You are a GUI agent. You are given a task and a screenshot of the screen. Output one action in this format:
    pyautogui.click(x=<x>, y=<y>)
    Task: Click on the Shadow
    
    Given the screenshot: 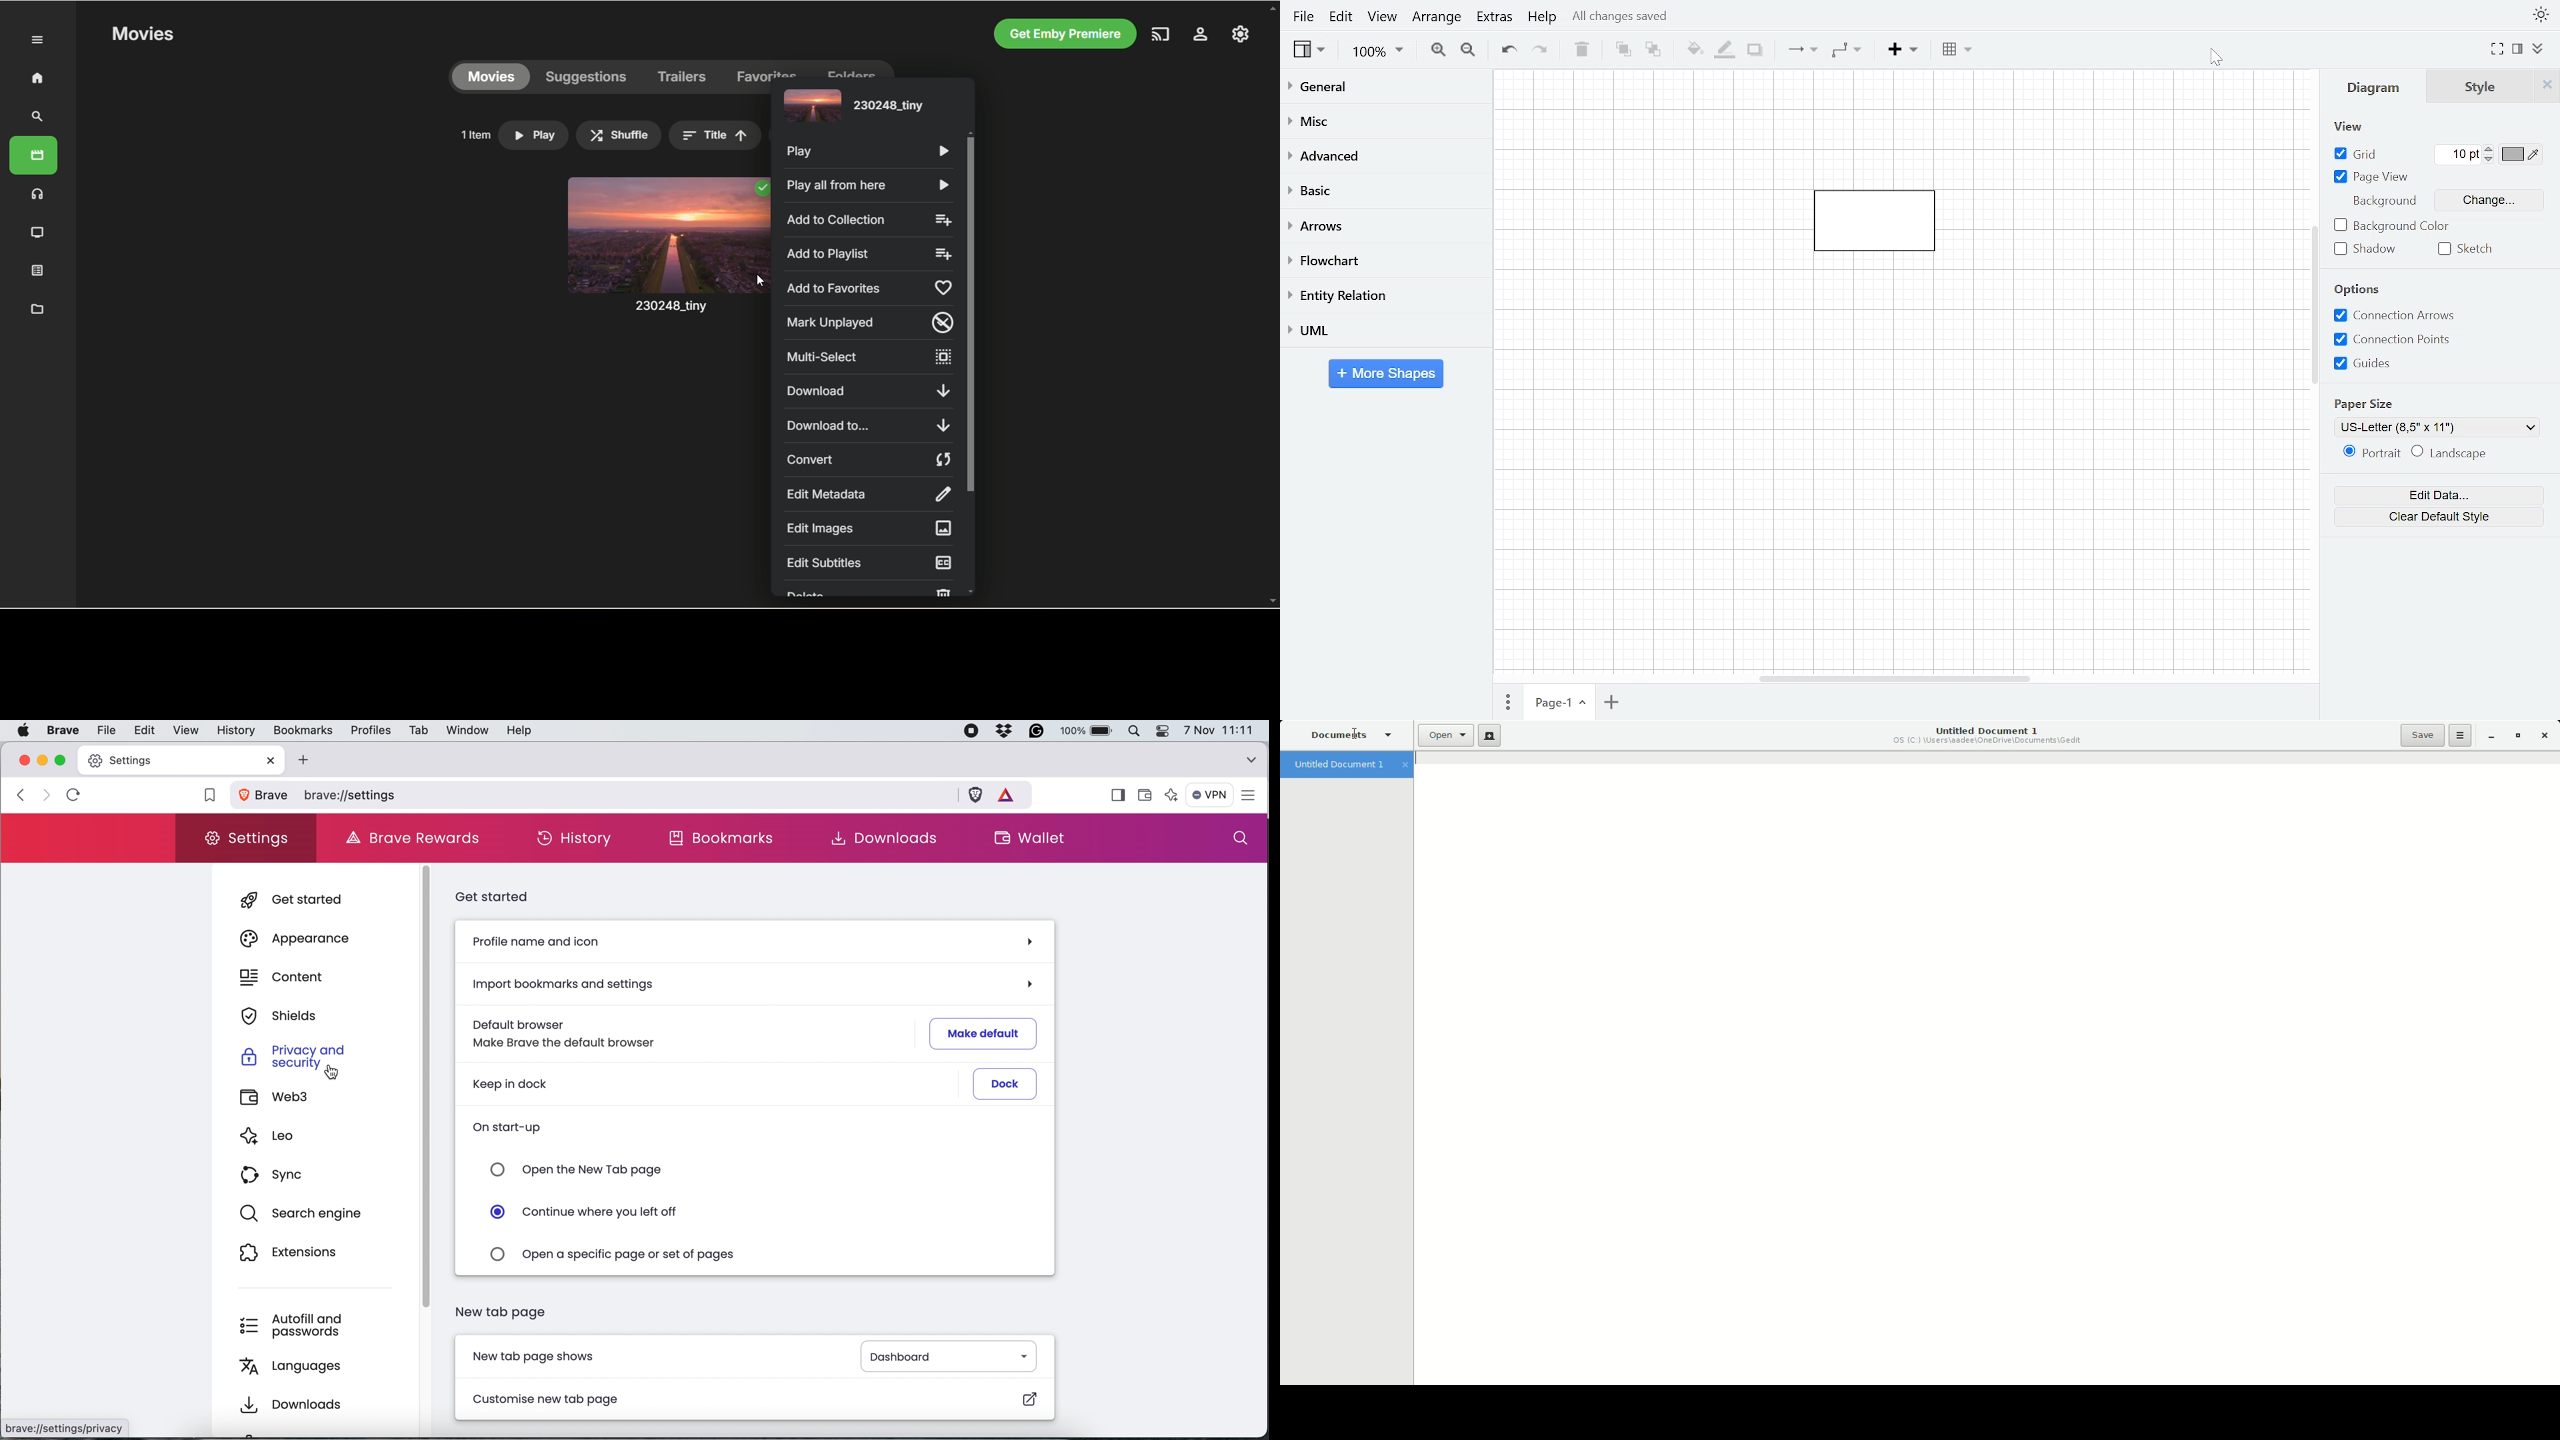 What is the action you would take?
    pyautogui.click(x=1756, y=51)
    